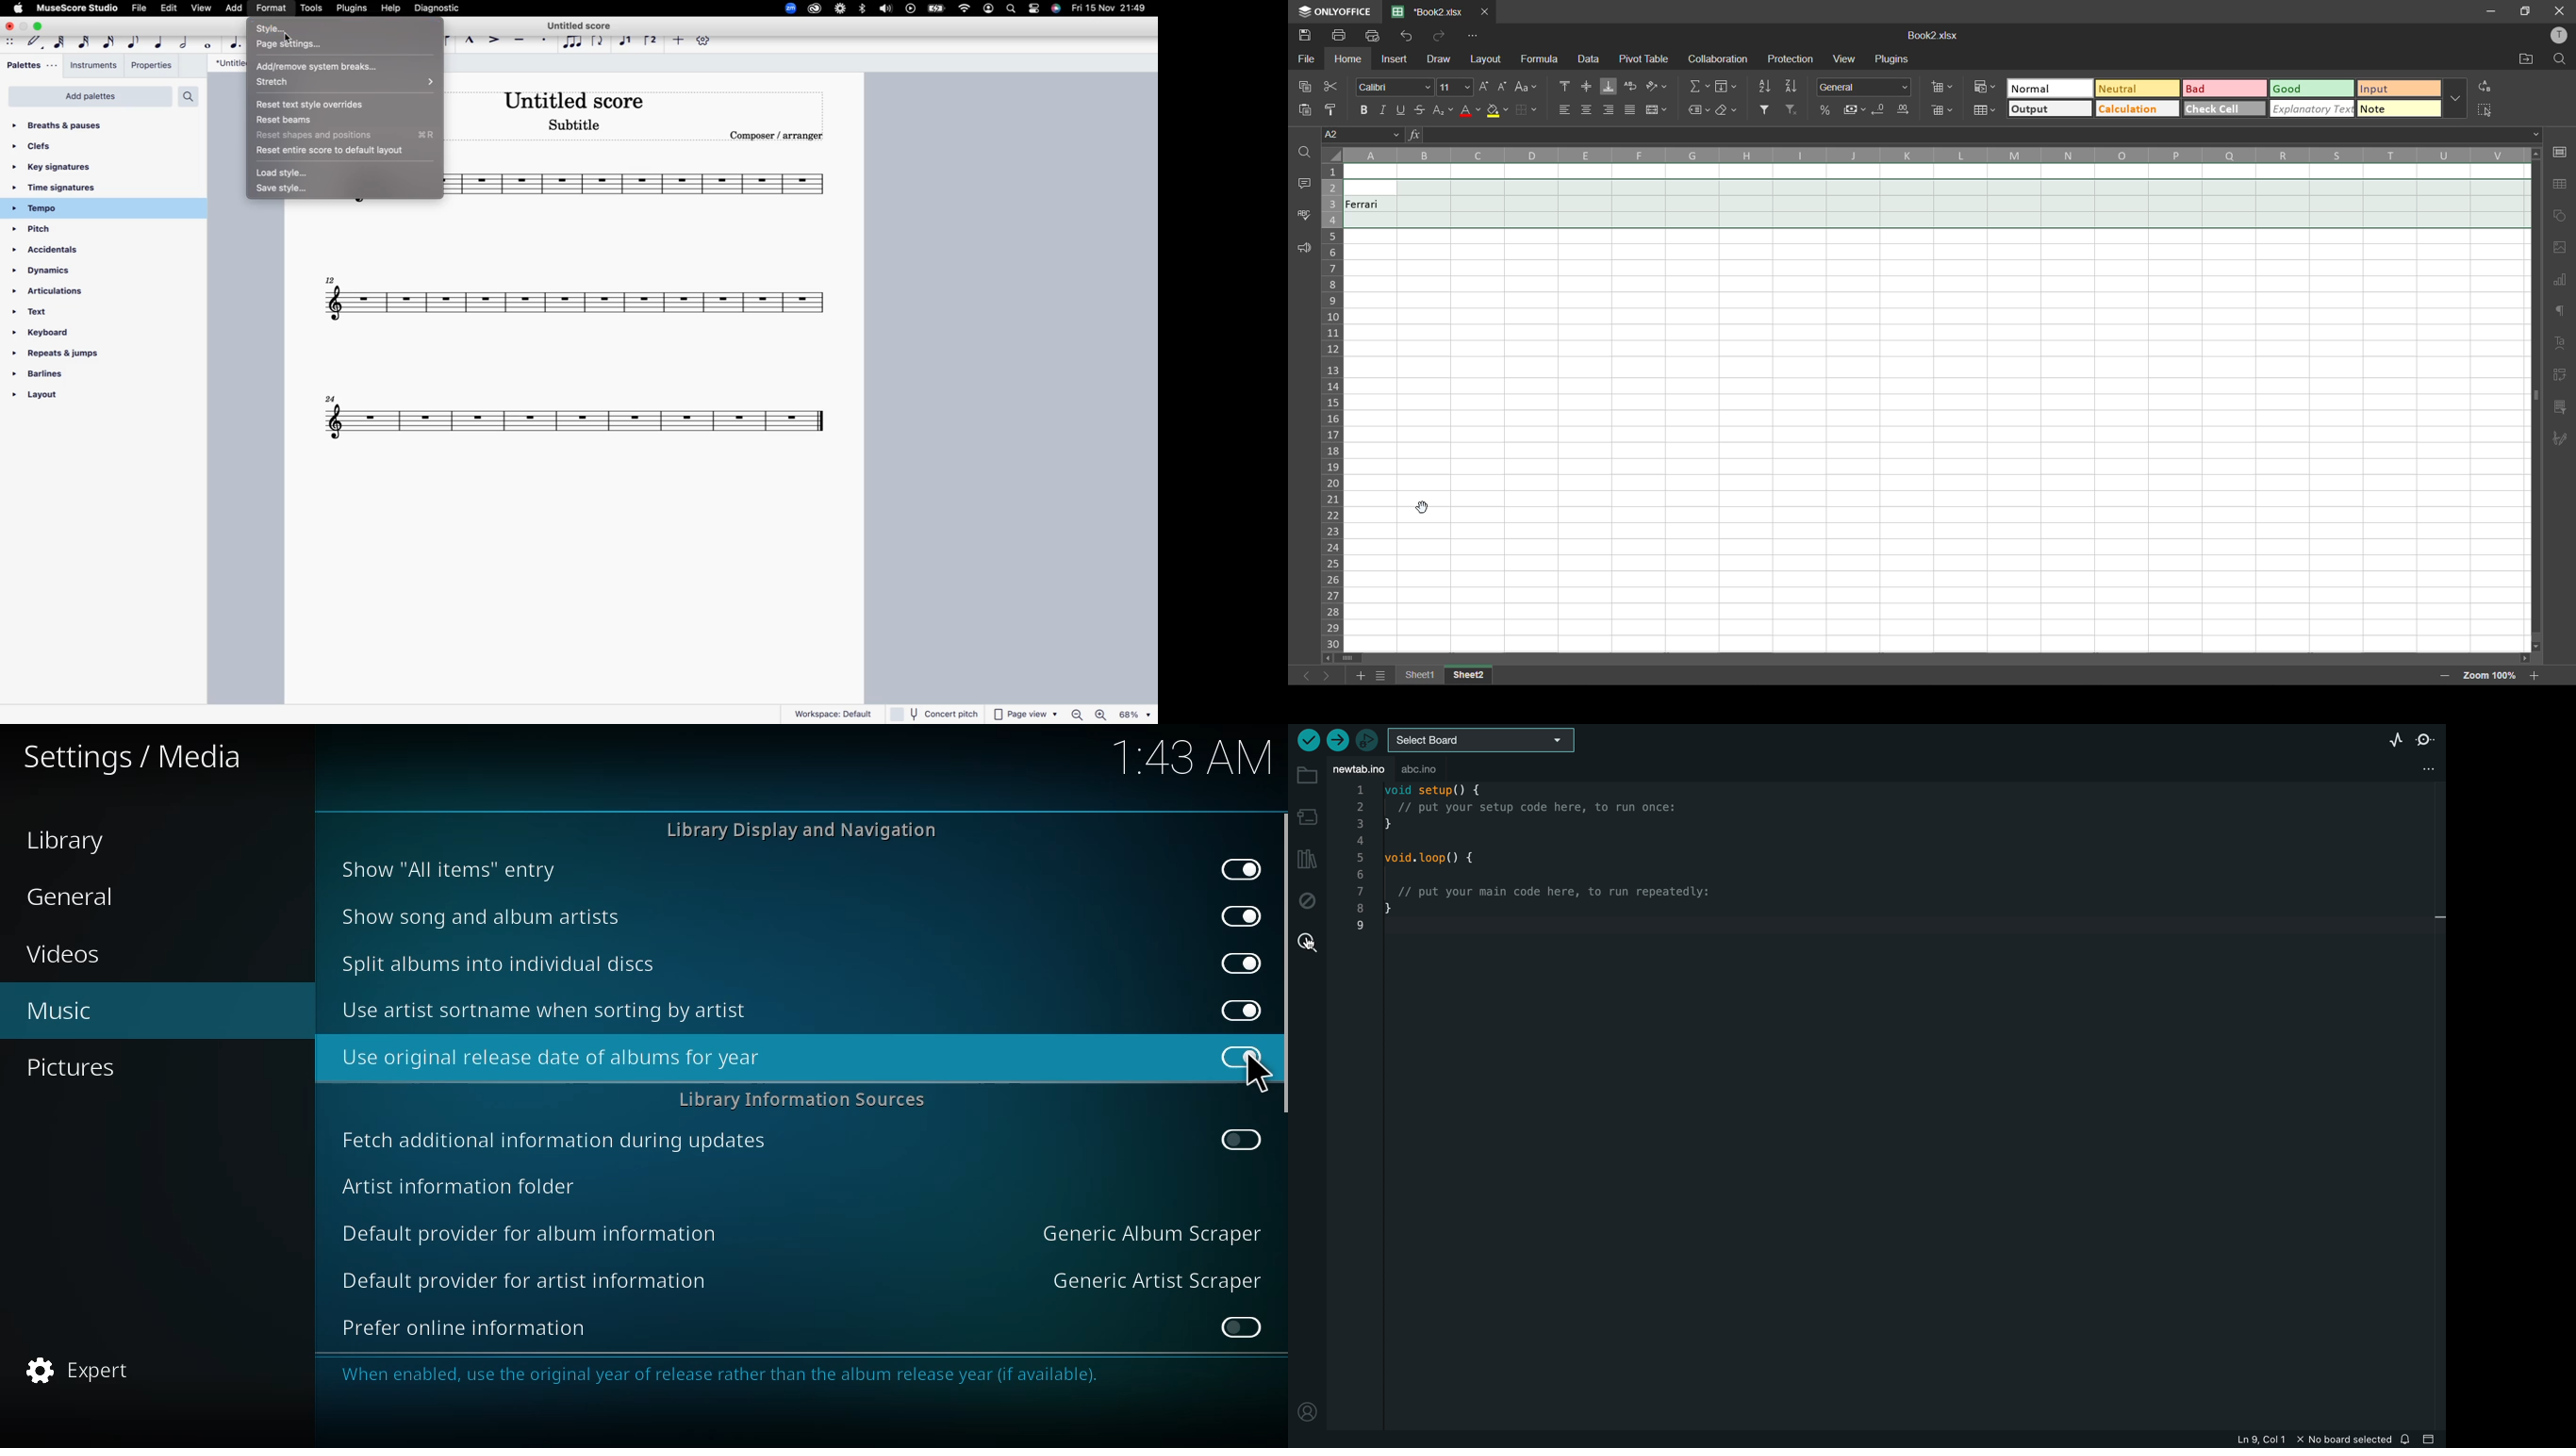 This screenshot has width=2576, height=1456. What do you see at coordinates (2047, 88) in the screenshot?
I see `normal` at bounding box center [2047, 88].